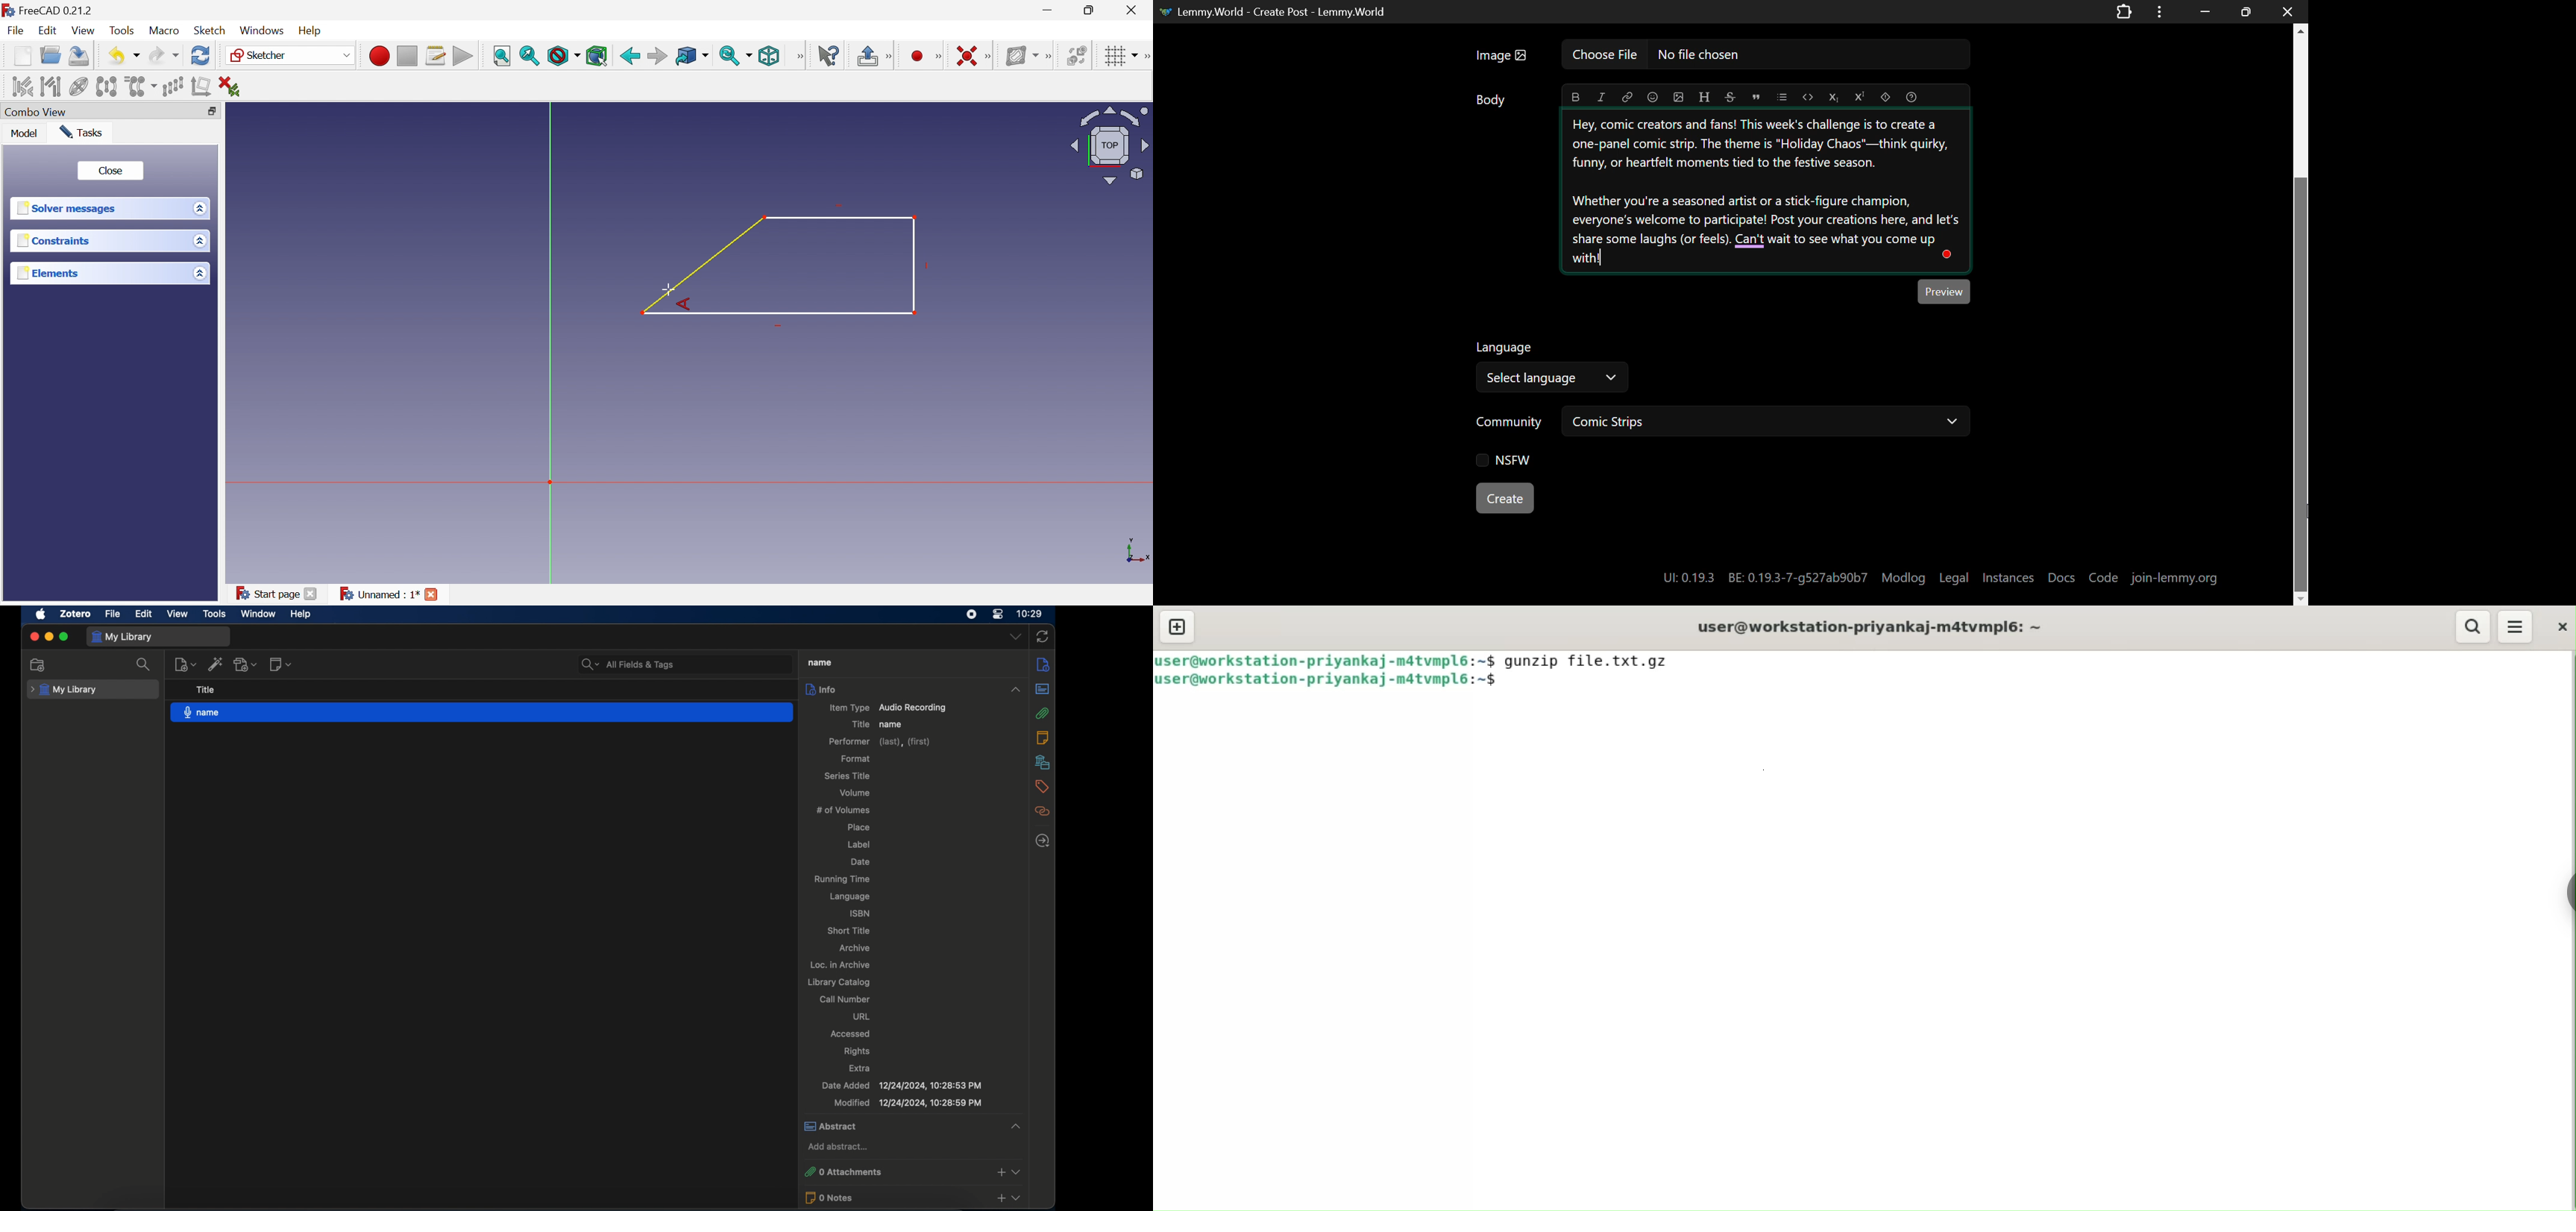 This screenshot has height=1232, width=2576. I want to click on edit, so click(144, 614).